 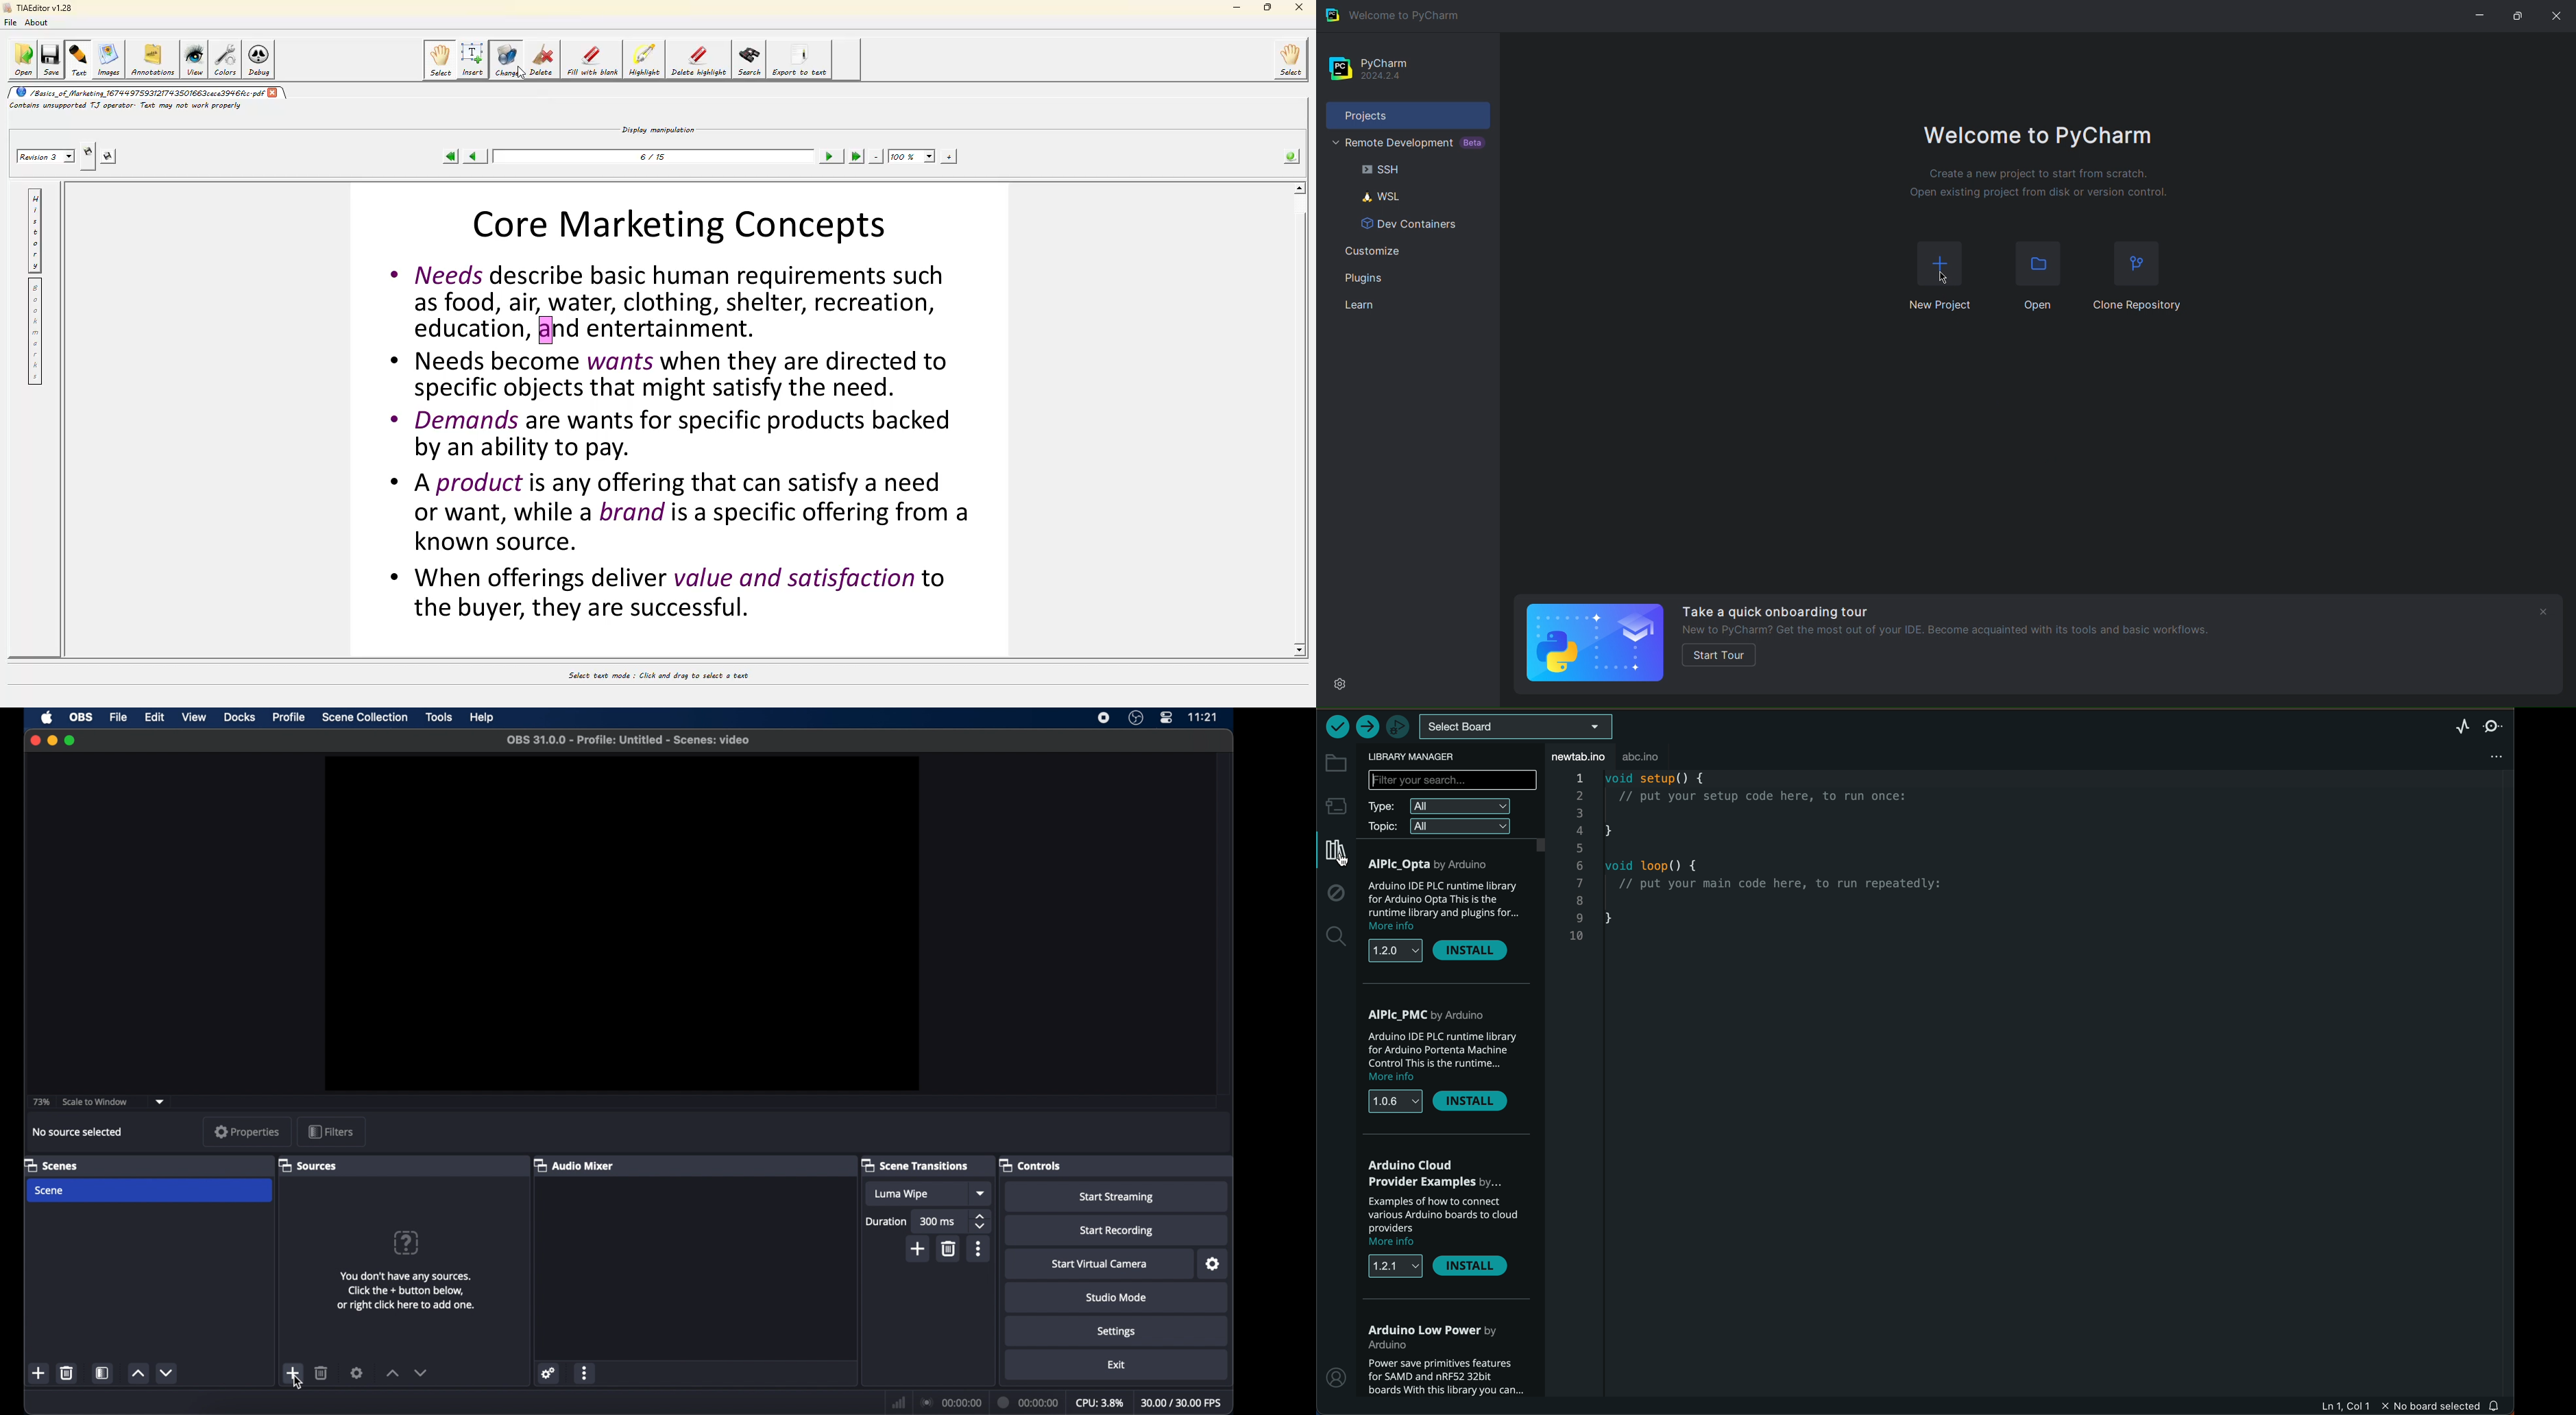 What do you see at coordinates (1117, 1196) in the screenshot?
I see `start streaming` at bounding box center [1117, 1196].